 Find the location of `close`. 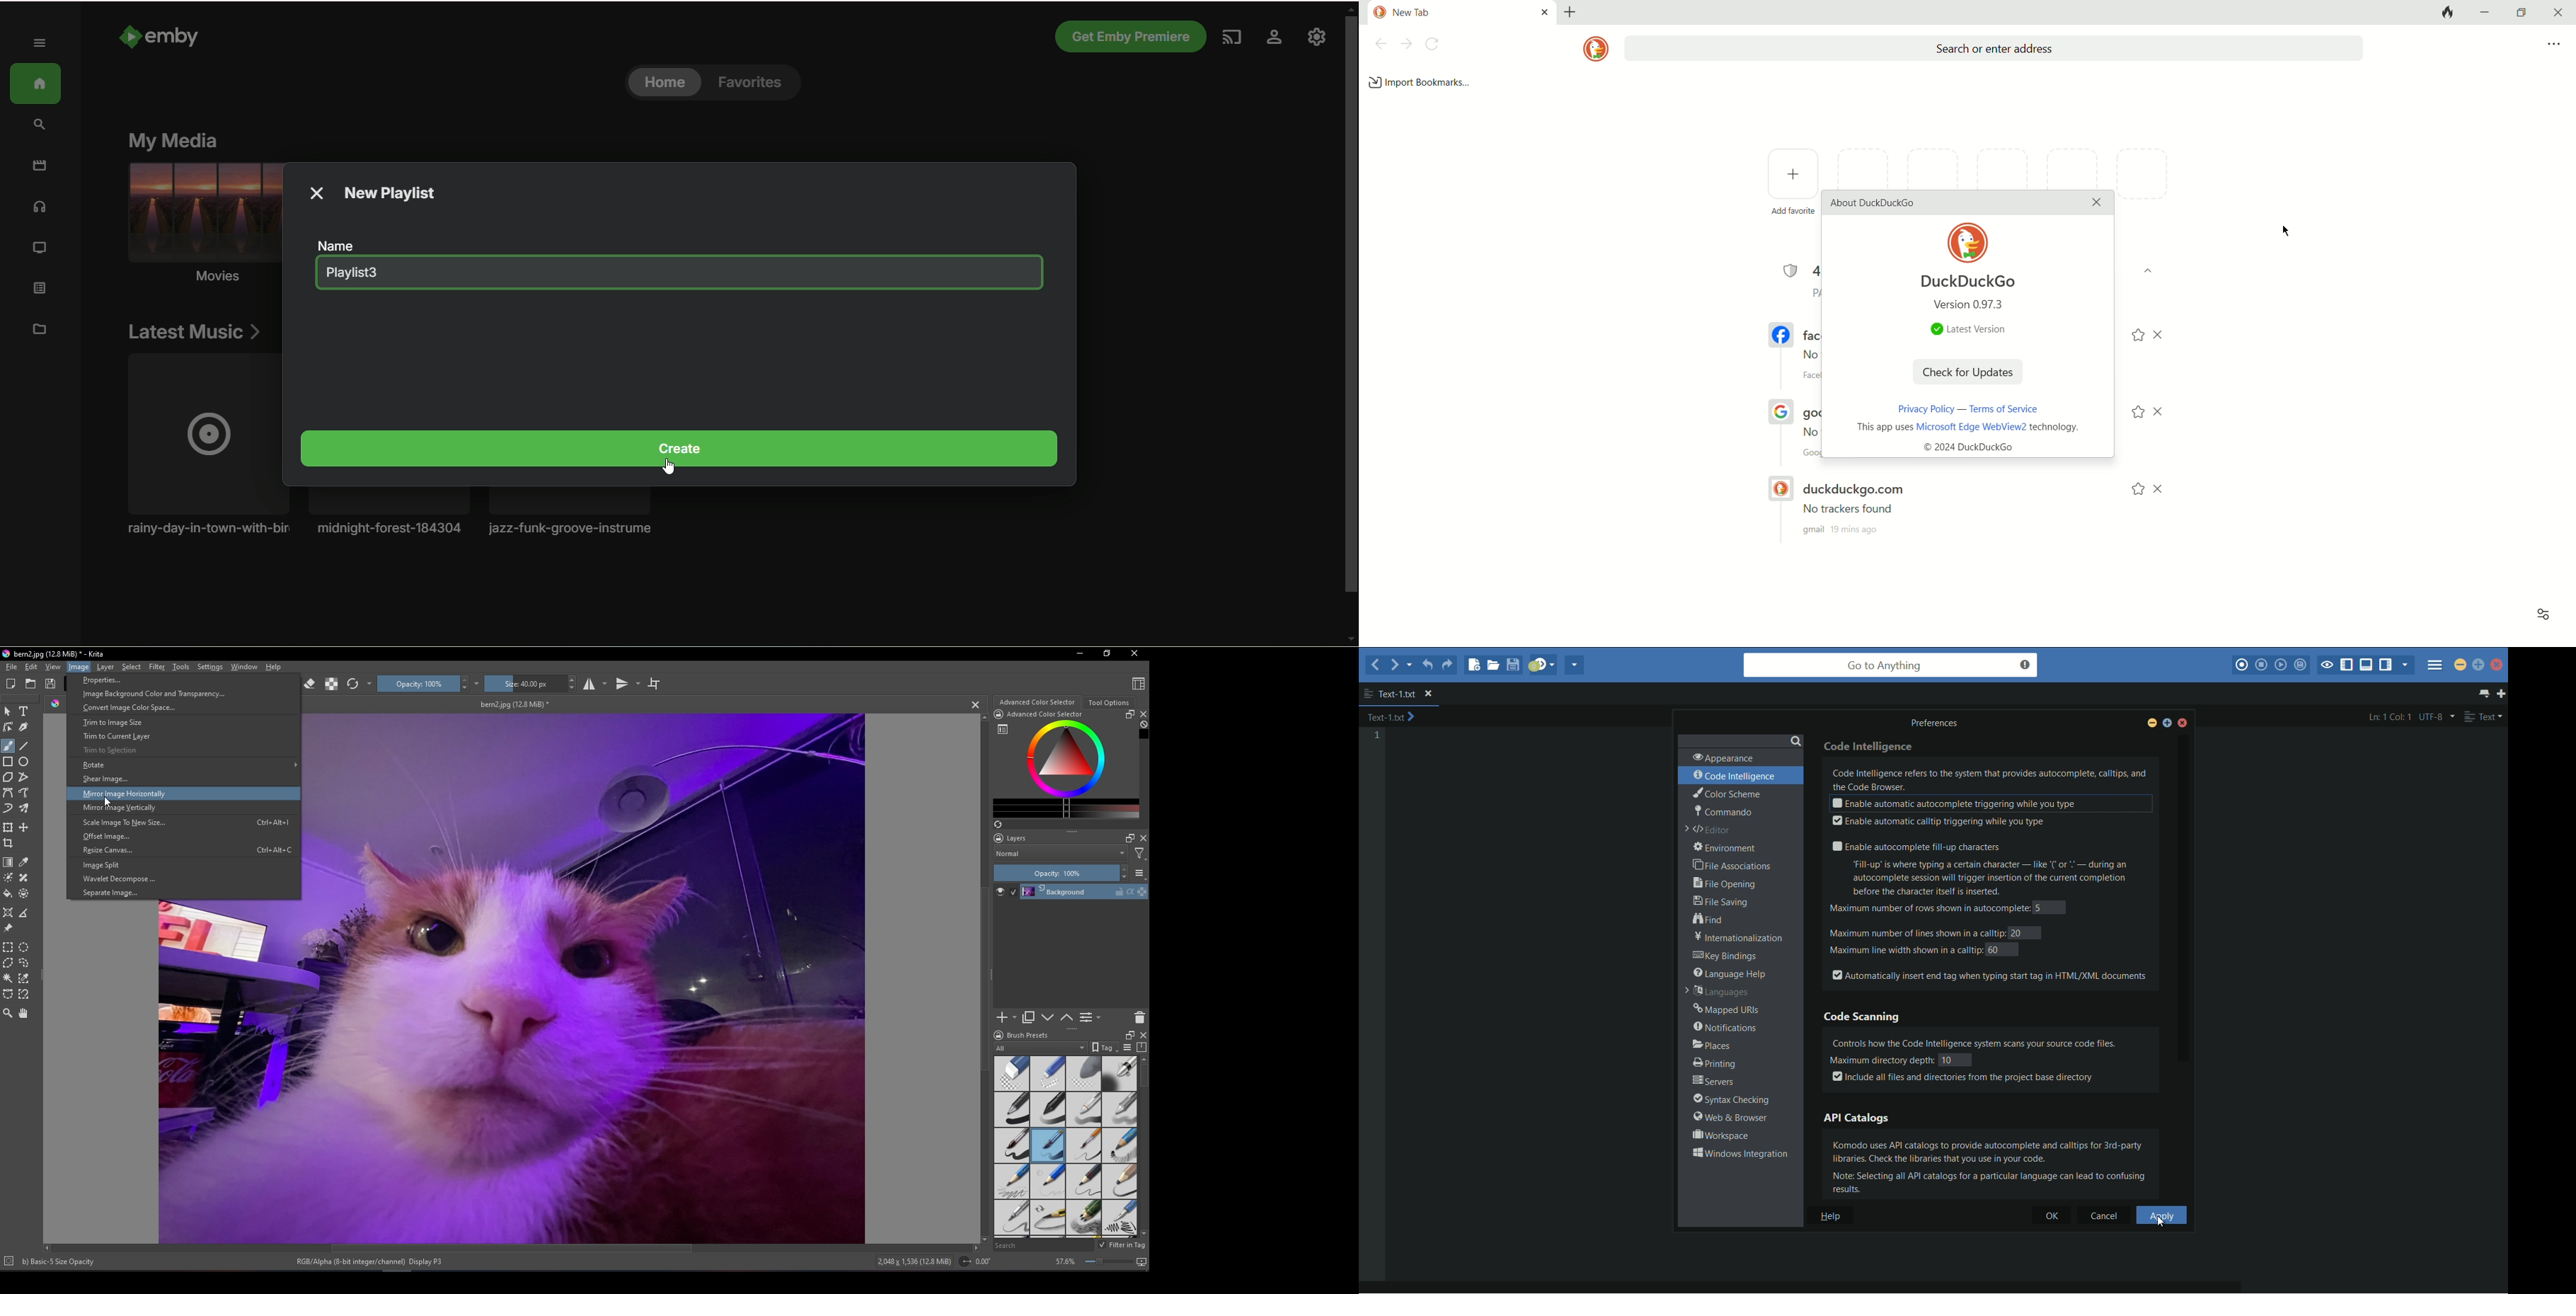

close is located at coordinates (2164, 412).